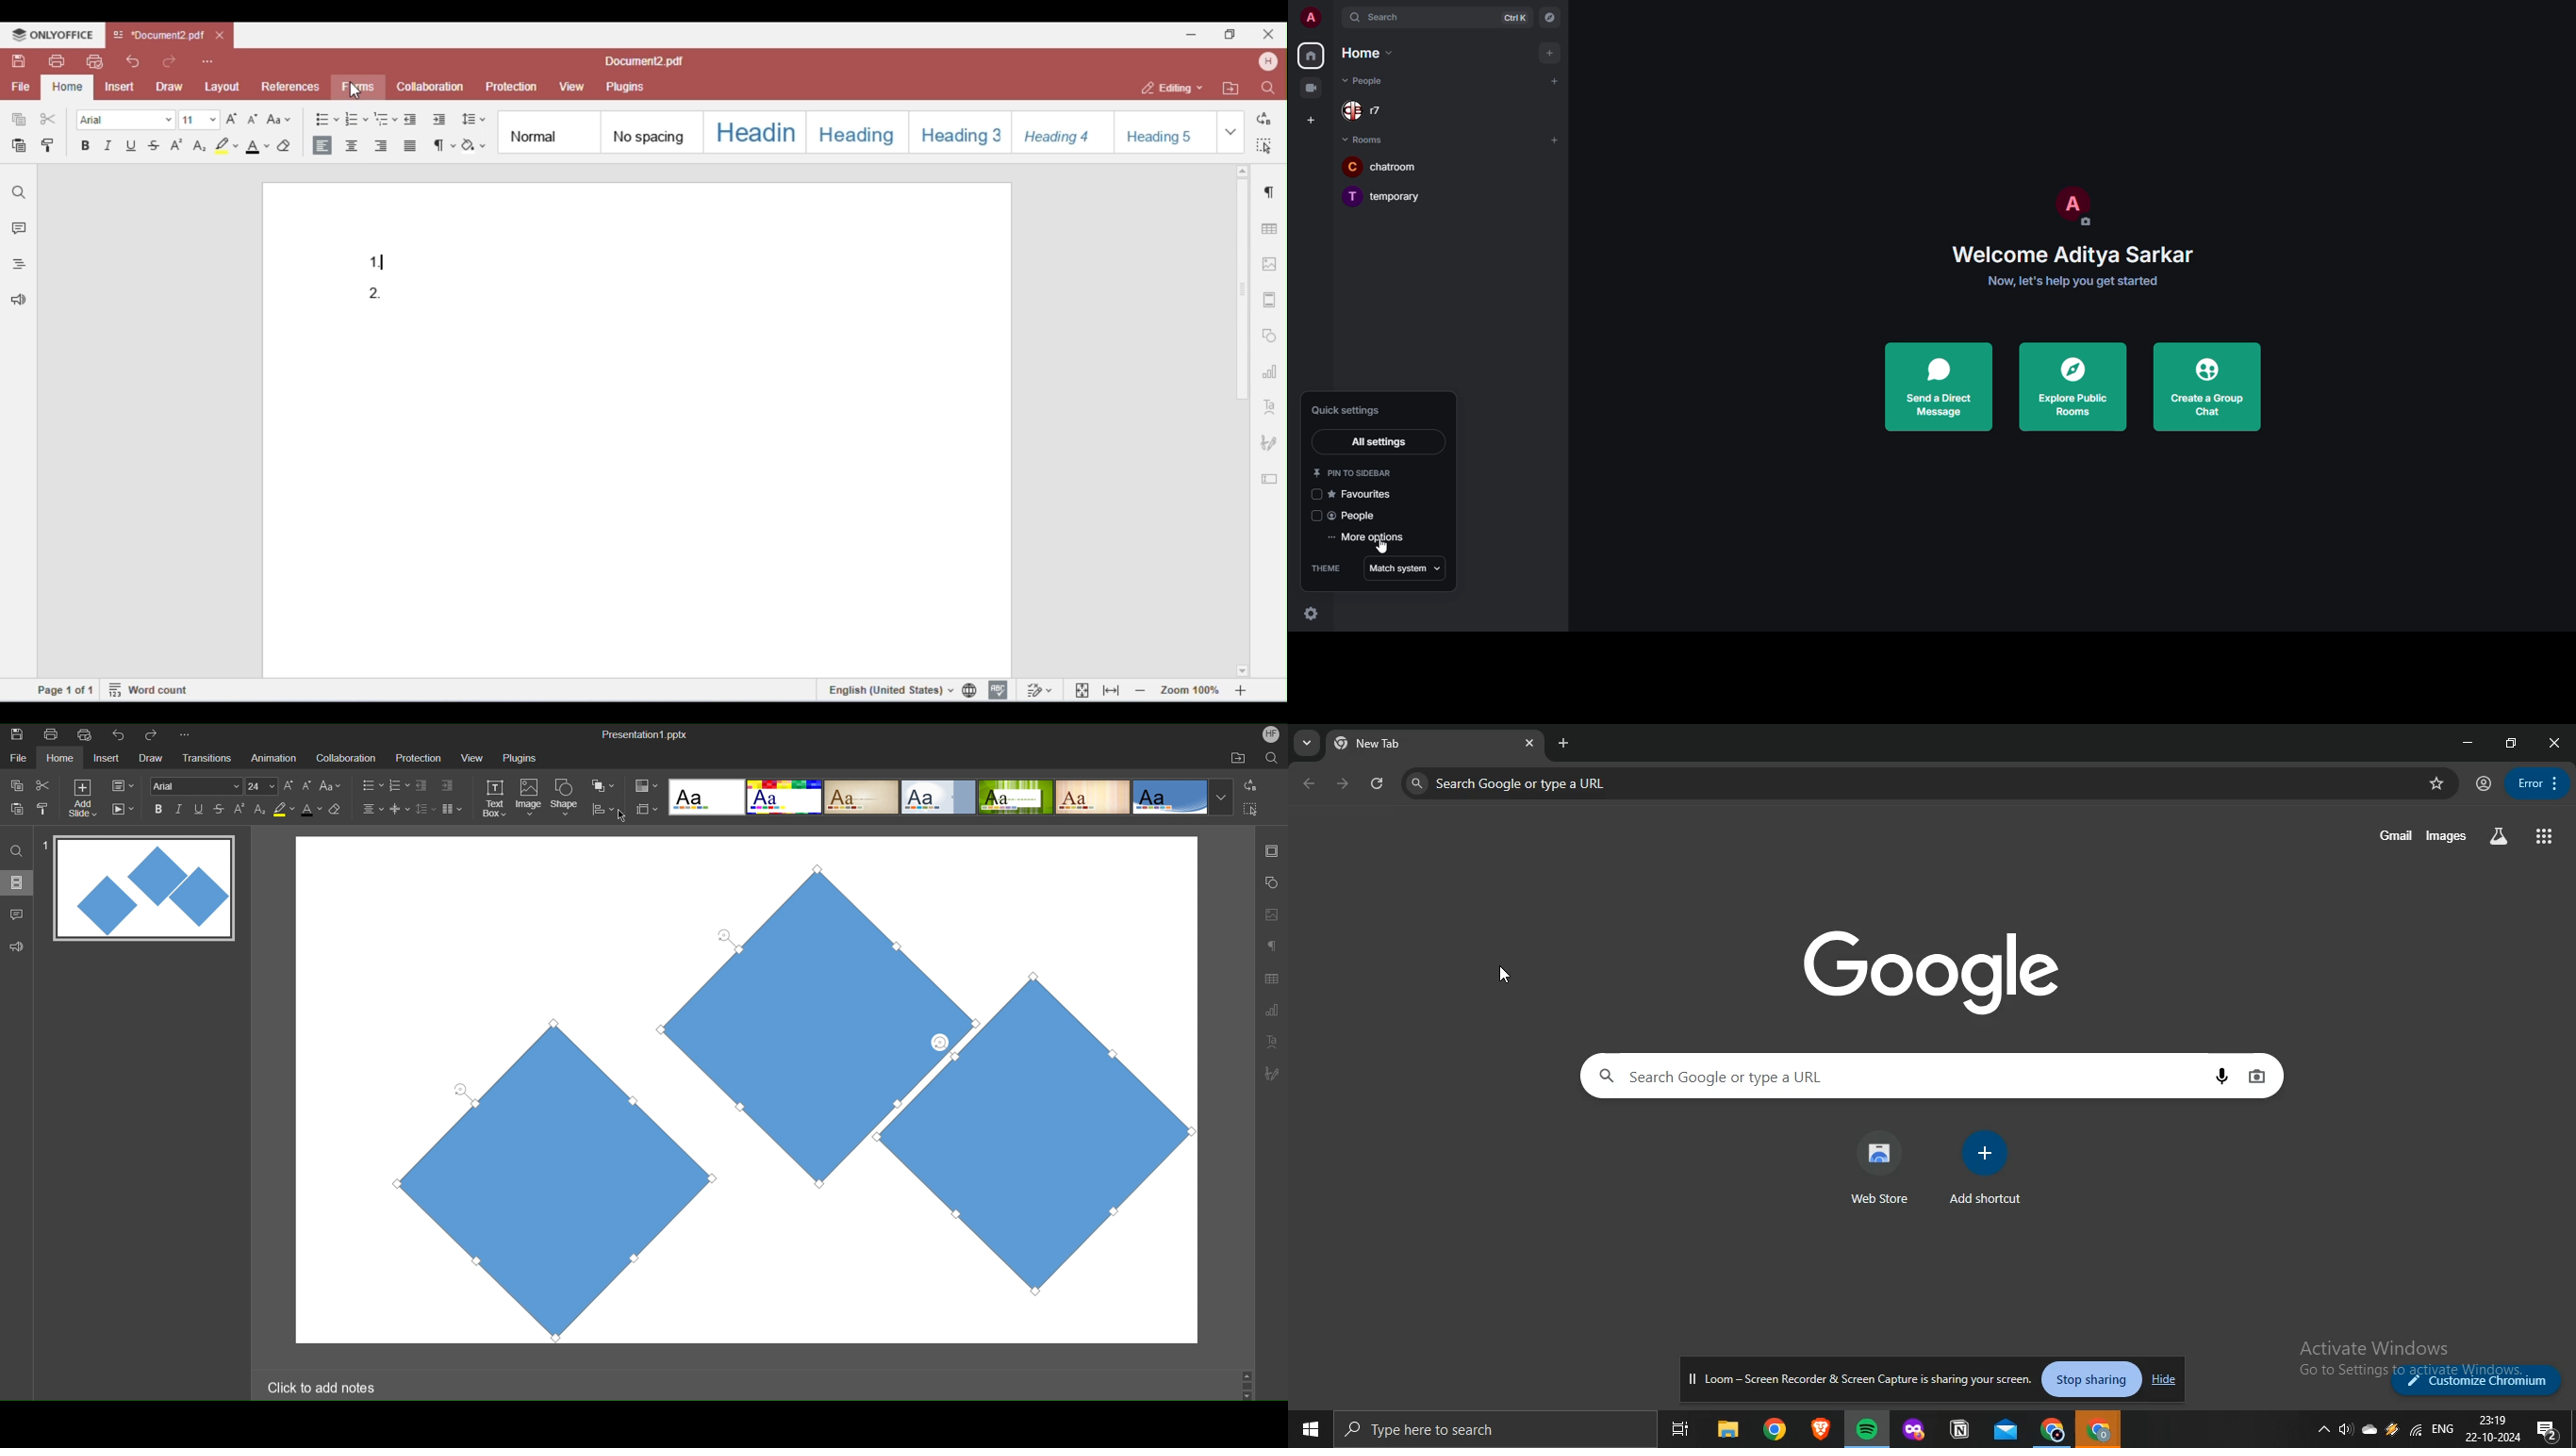  Describe the element at coordinates (178, 809) in the screenshot. I see `Italic` at that location.